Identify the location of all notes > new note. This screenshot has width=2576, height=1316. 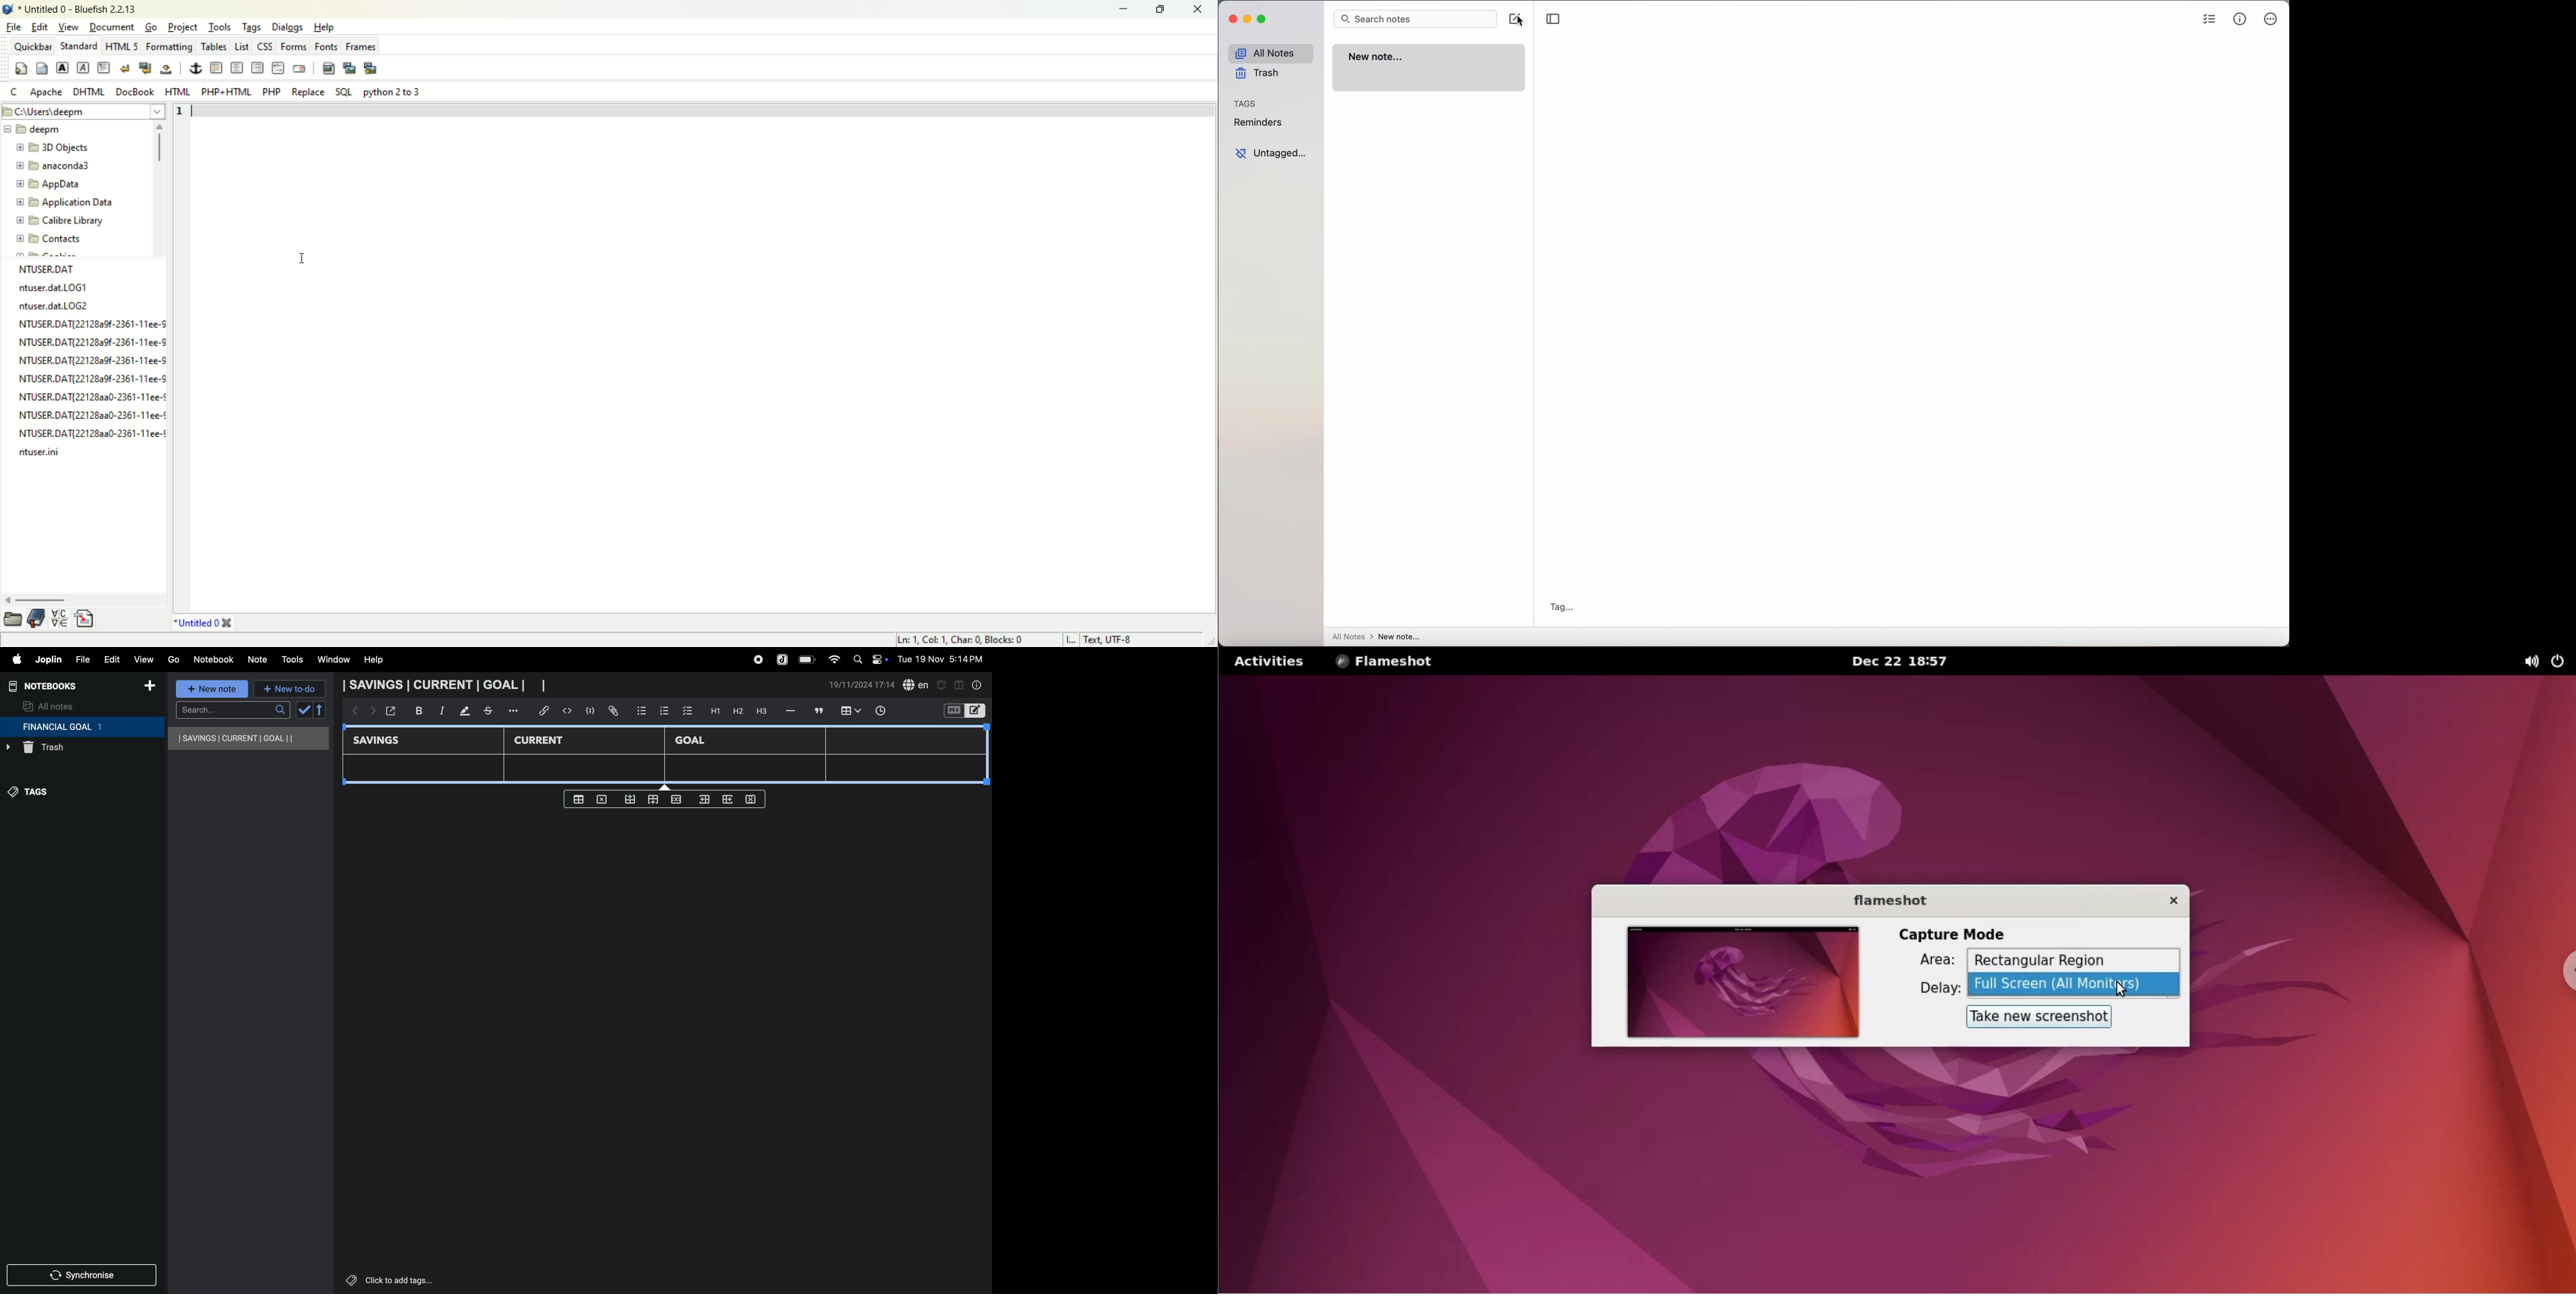
(1377, 636).